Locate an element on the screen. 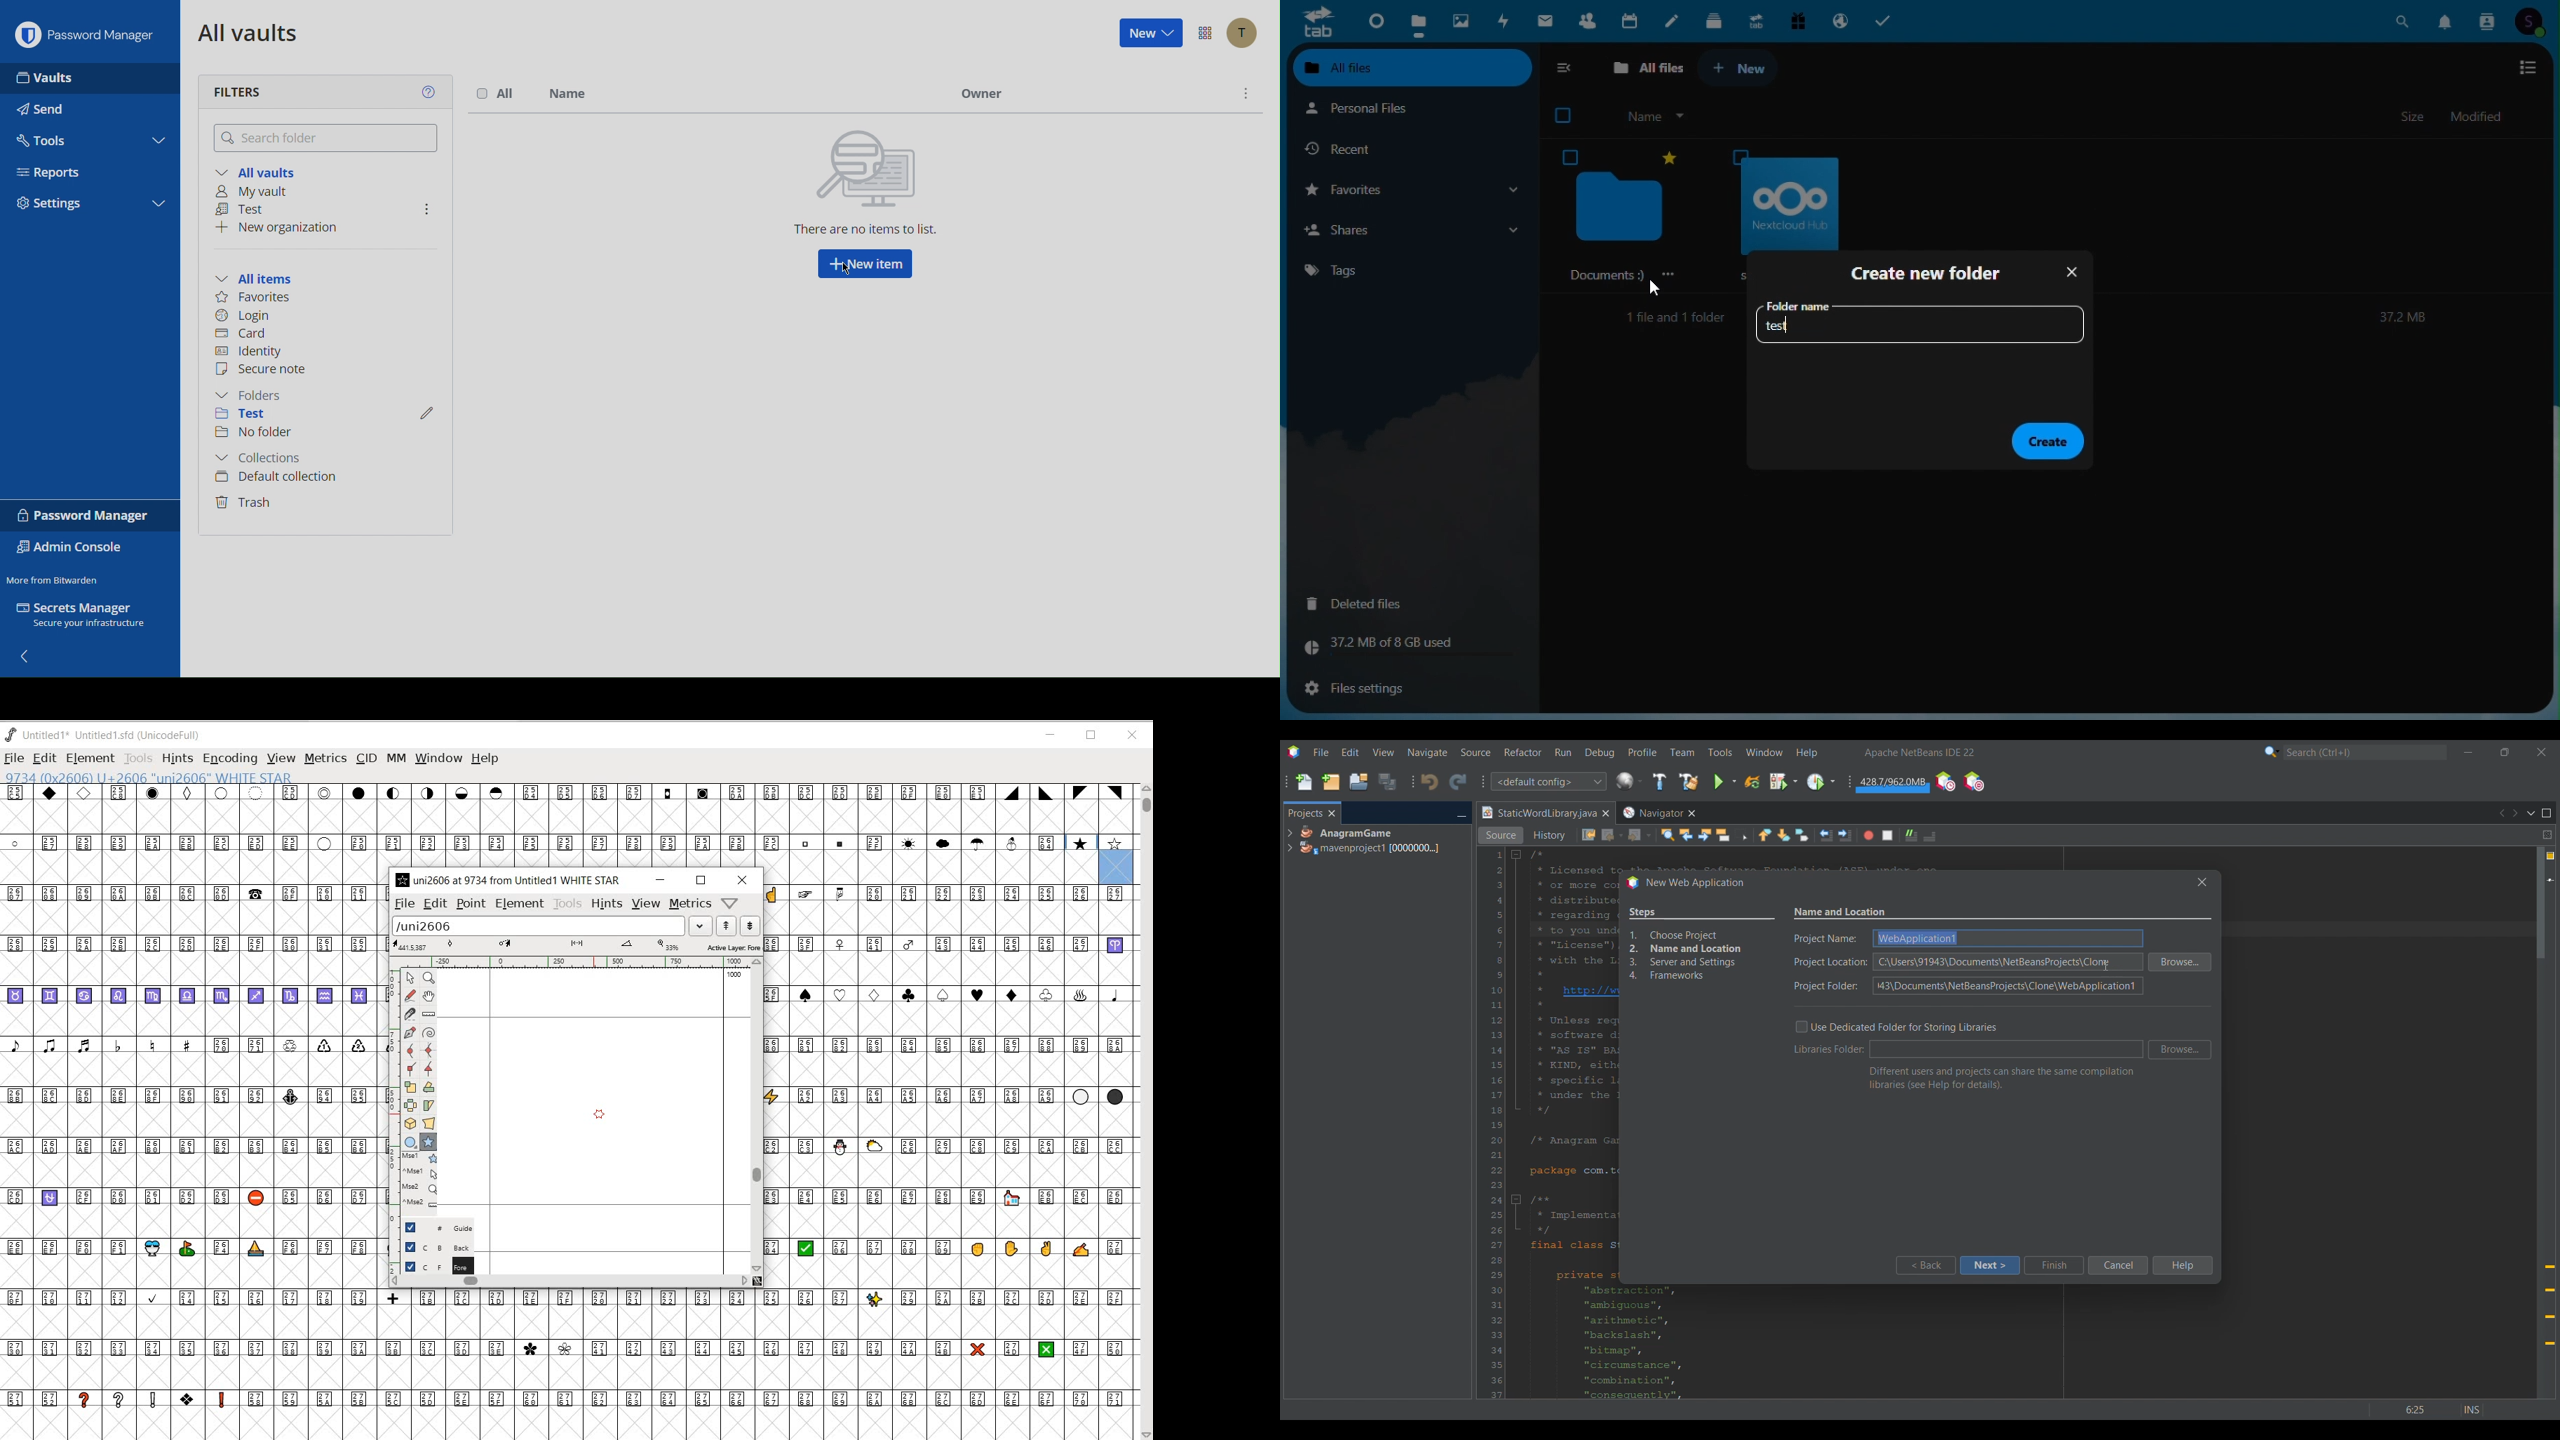 This screenshot has width=2576, height=1456. checkbox is located at coordinates (1566, 116).